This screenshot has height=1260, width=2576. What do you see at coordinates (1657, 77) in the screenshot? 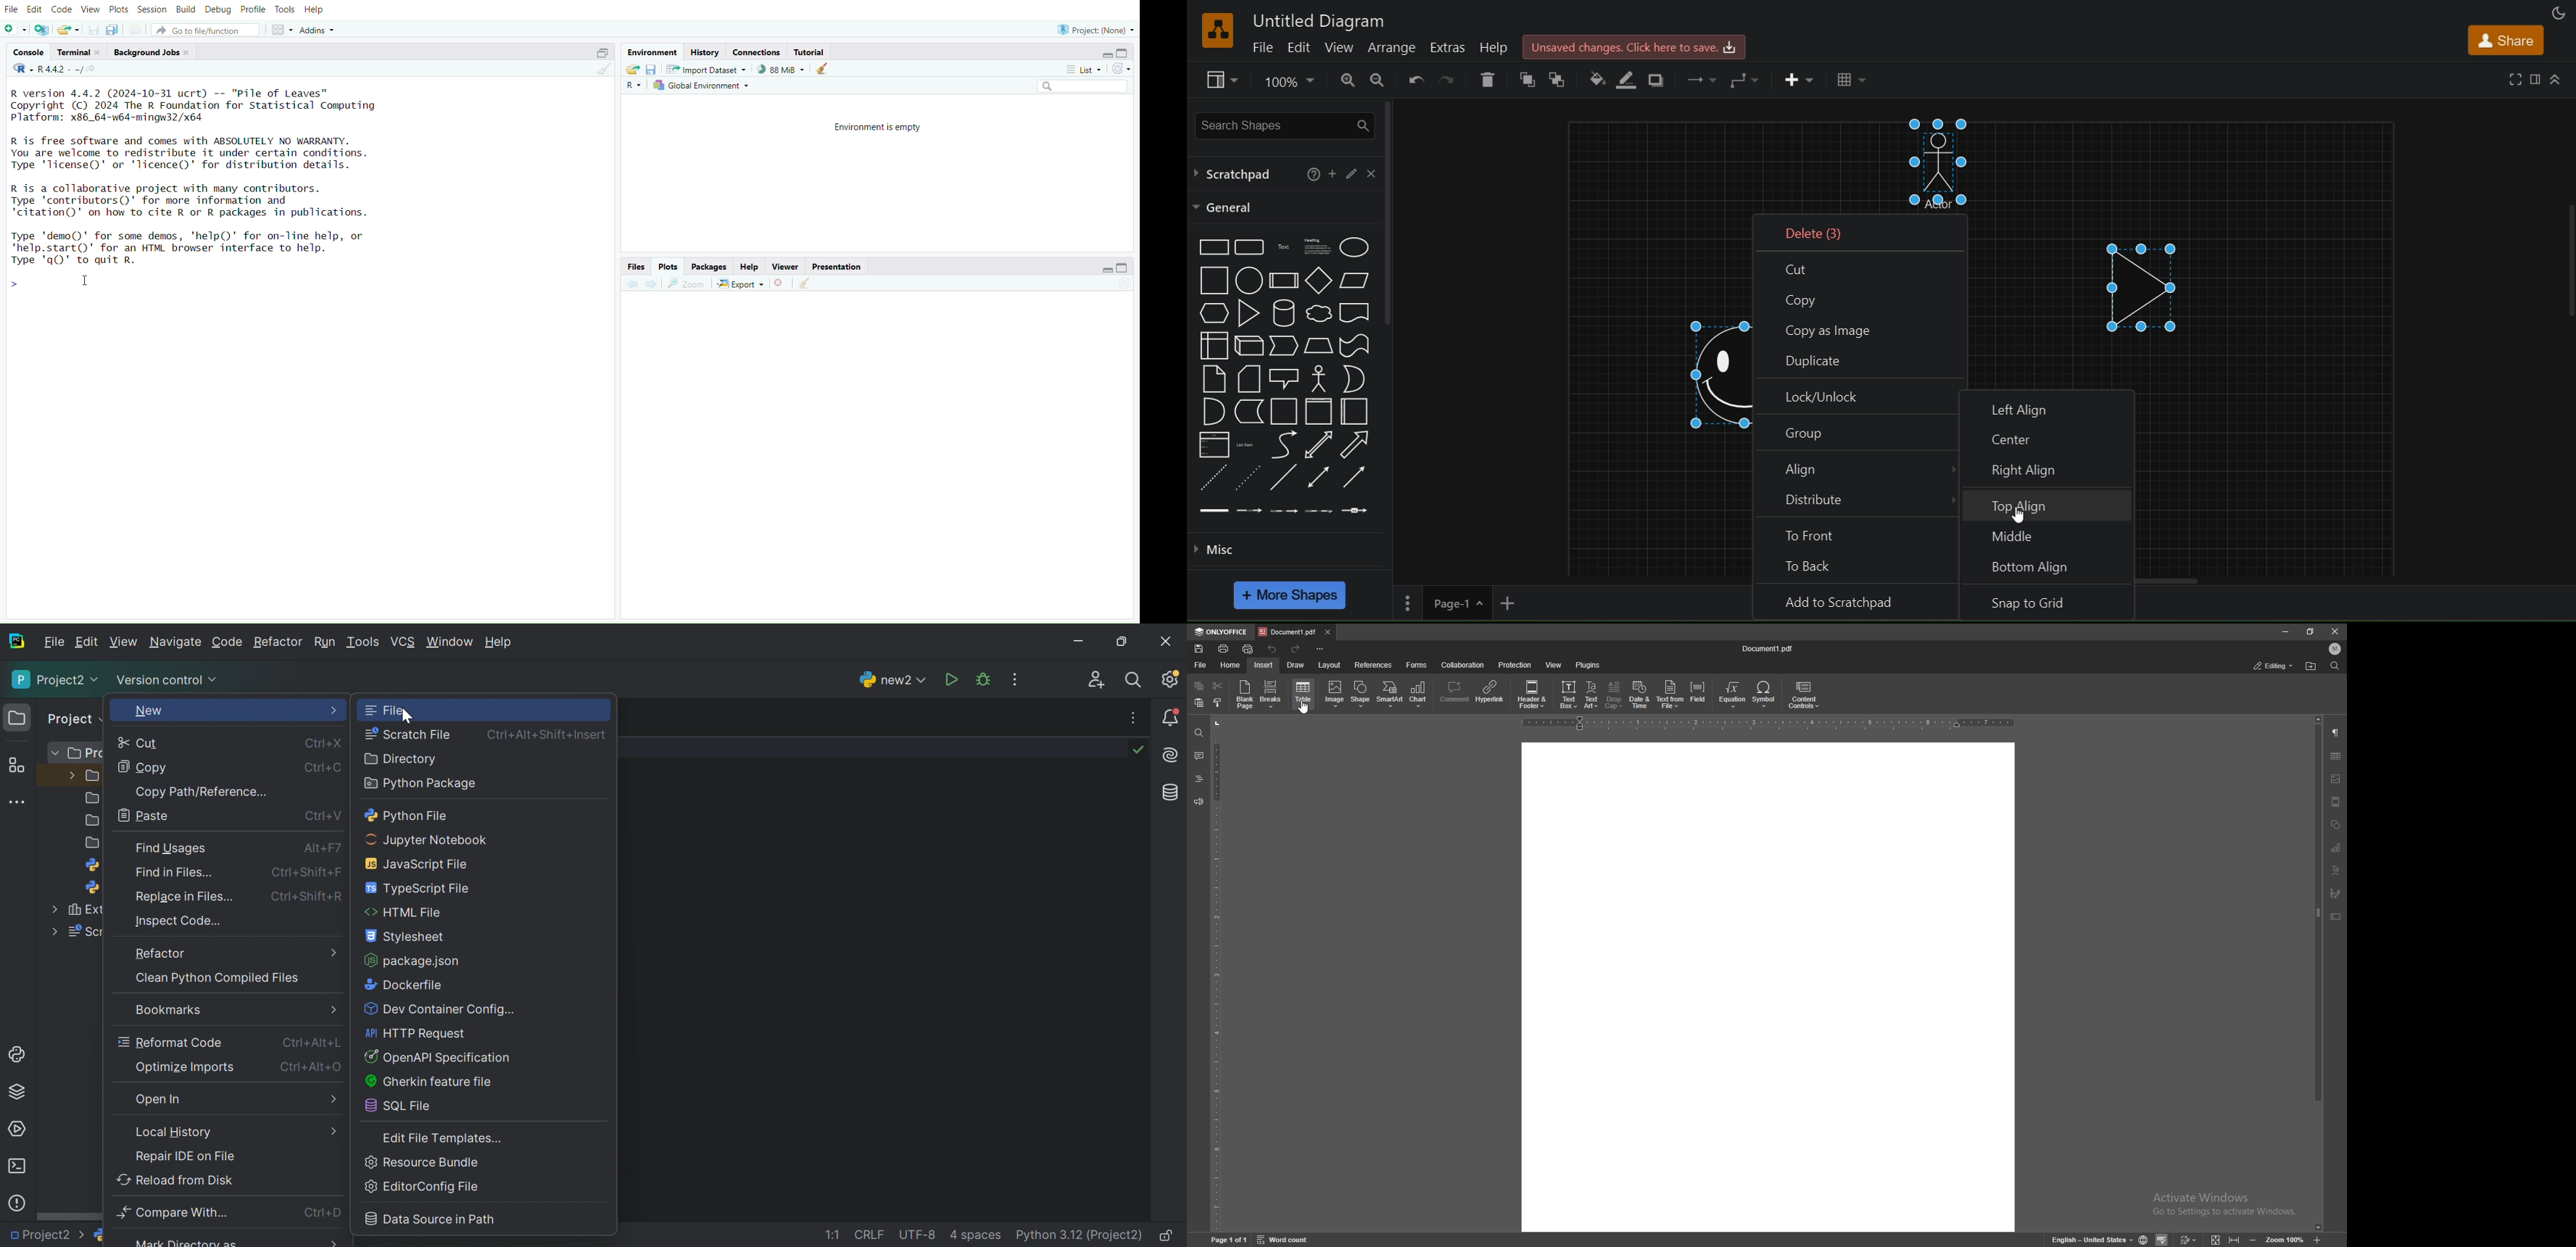
I see `shadows` at bounding box center [1657, 77].